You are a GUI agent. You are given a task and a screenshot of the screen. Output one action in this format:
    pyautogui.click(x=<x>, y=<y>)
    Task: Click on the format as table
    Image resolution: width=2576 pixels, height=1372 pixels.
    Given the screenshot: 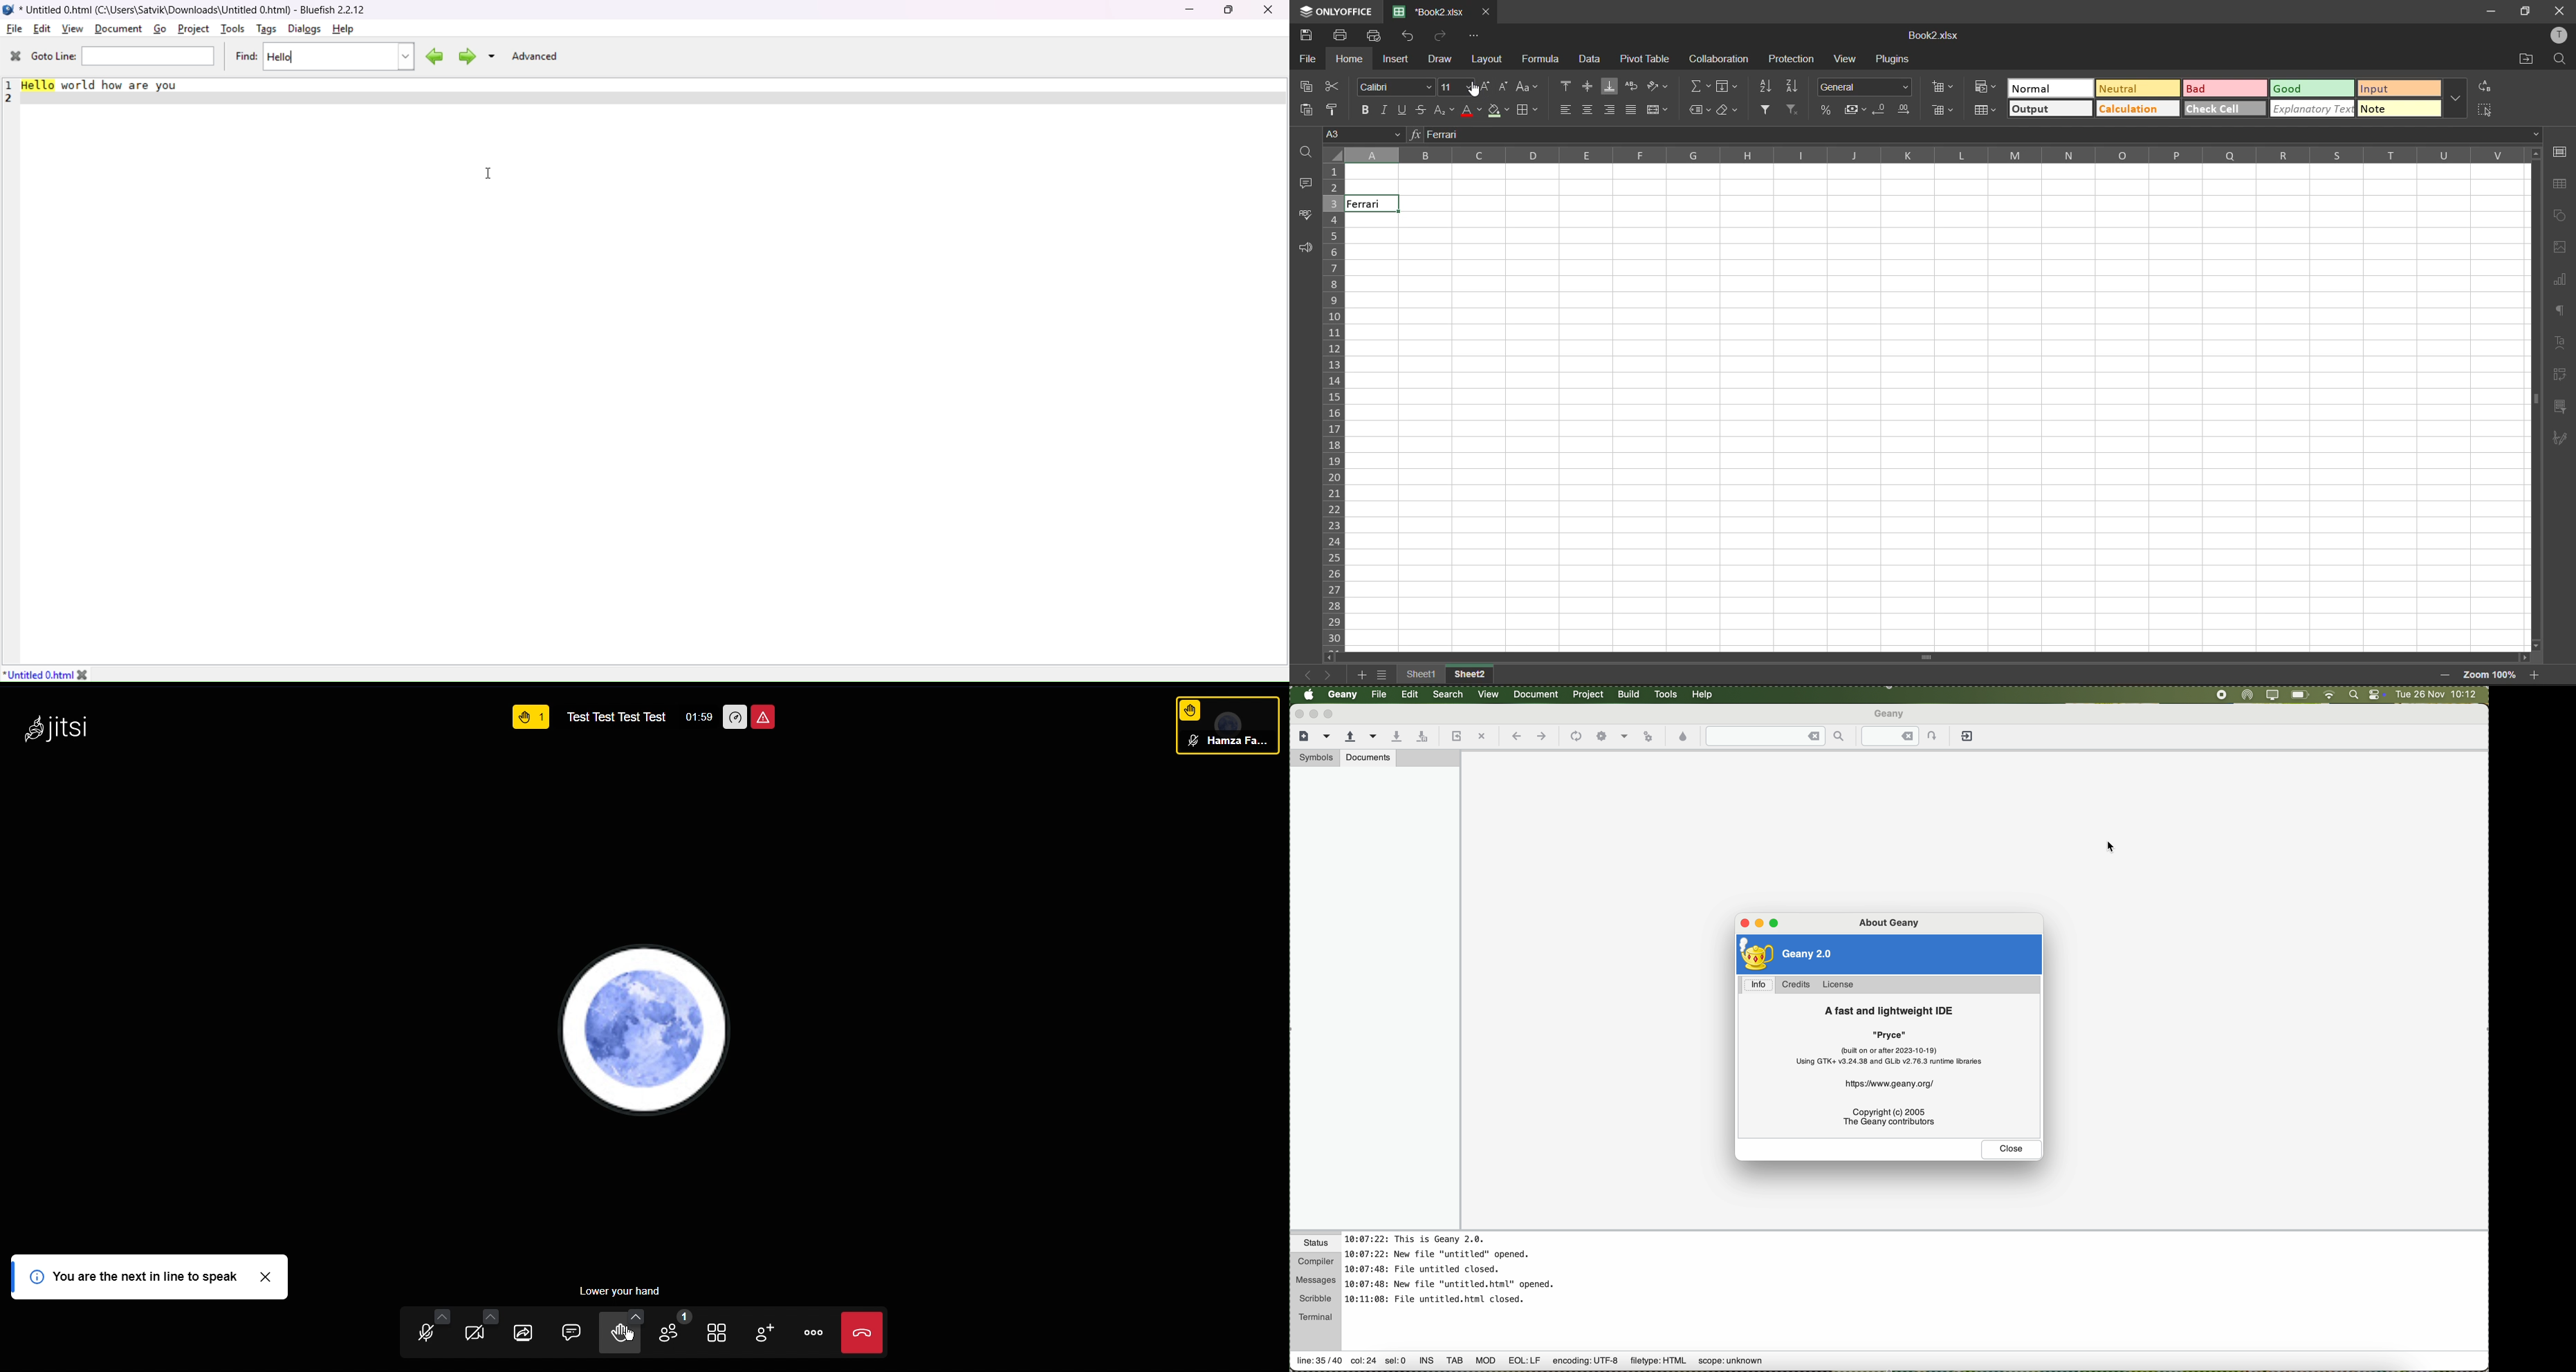 What is the action you would take?
    pyautogui.click(x=1986, y=111)
    